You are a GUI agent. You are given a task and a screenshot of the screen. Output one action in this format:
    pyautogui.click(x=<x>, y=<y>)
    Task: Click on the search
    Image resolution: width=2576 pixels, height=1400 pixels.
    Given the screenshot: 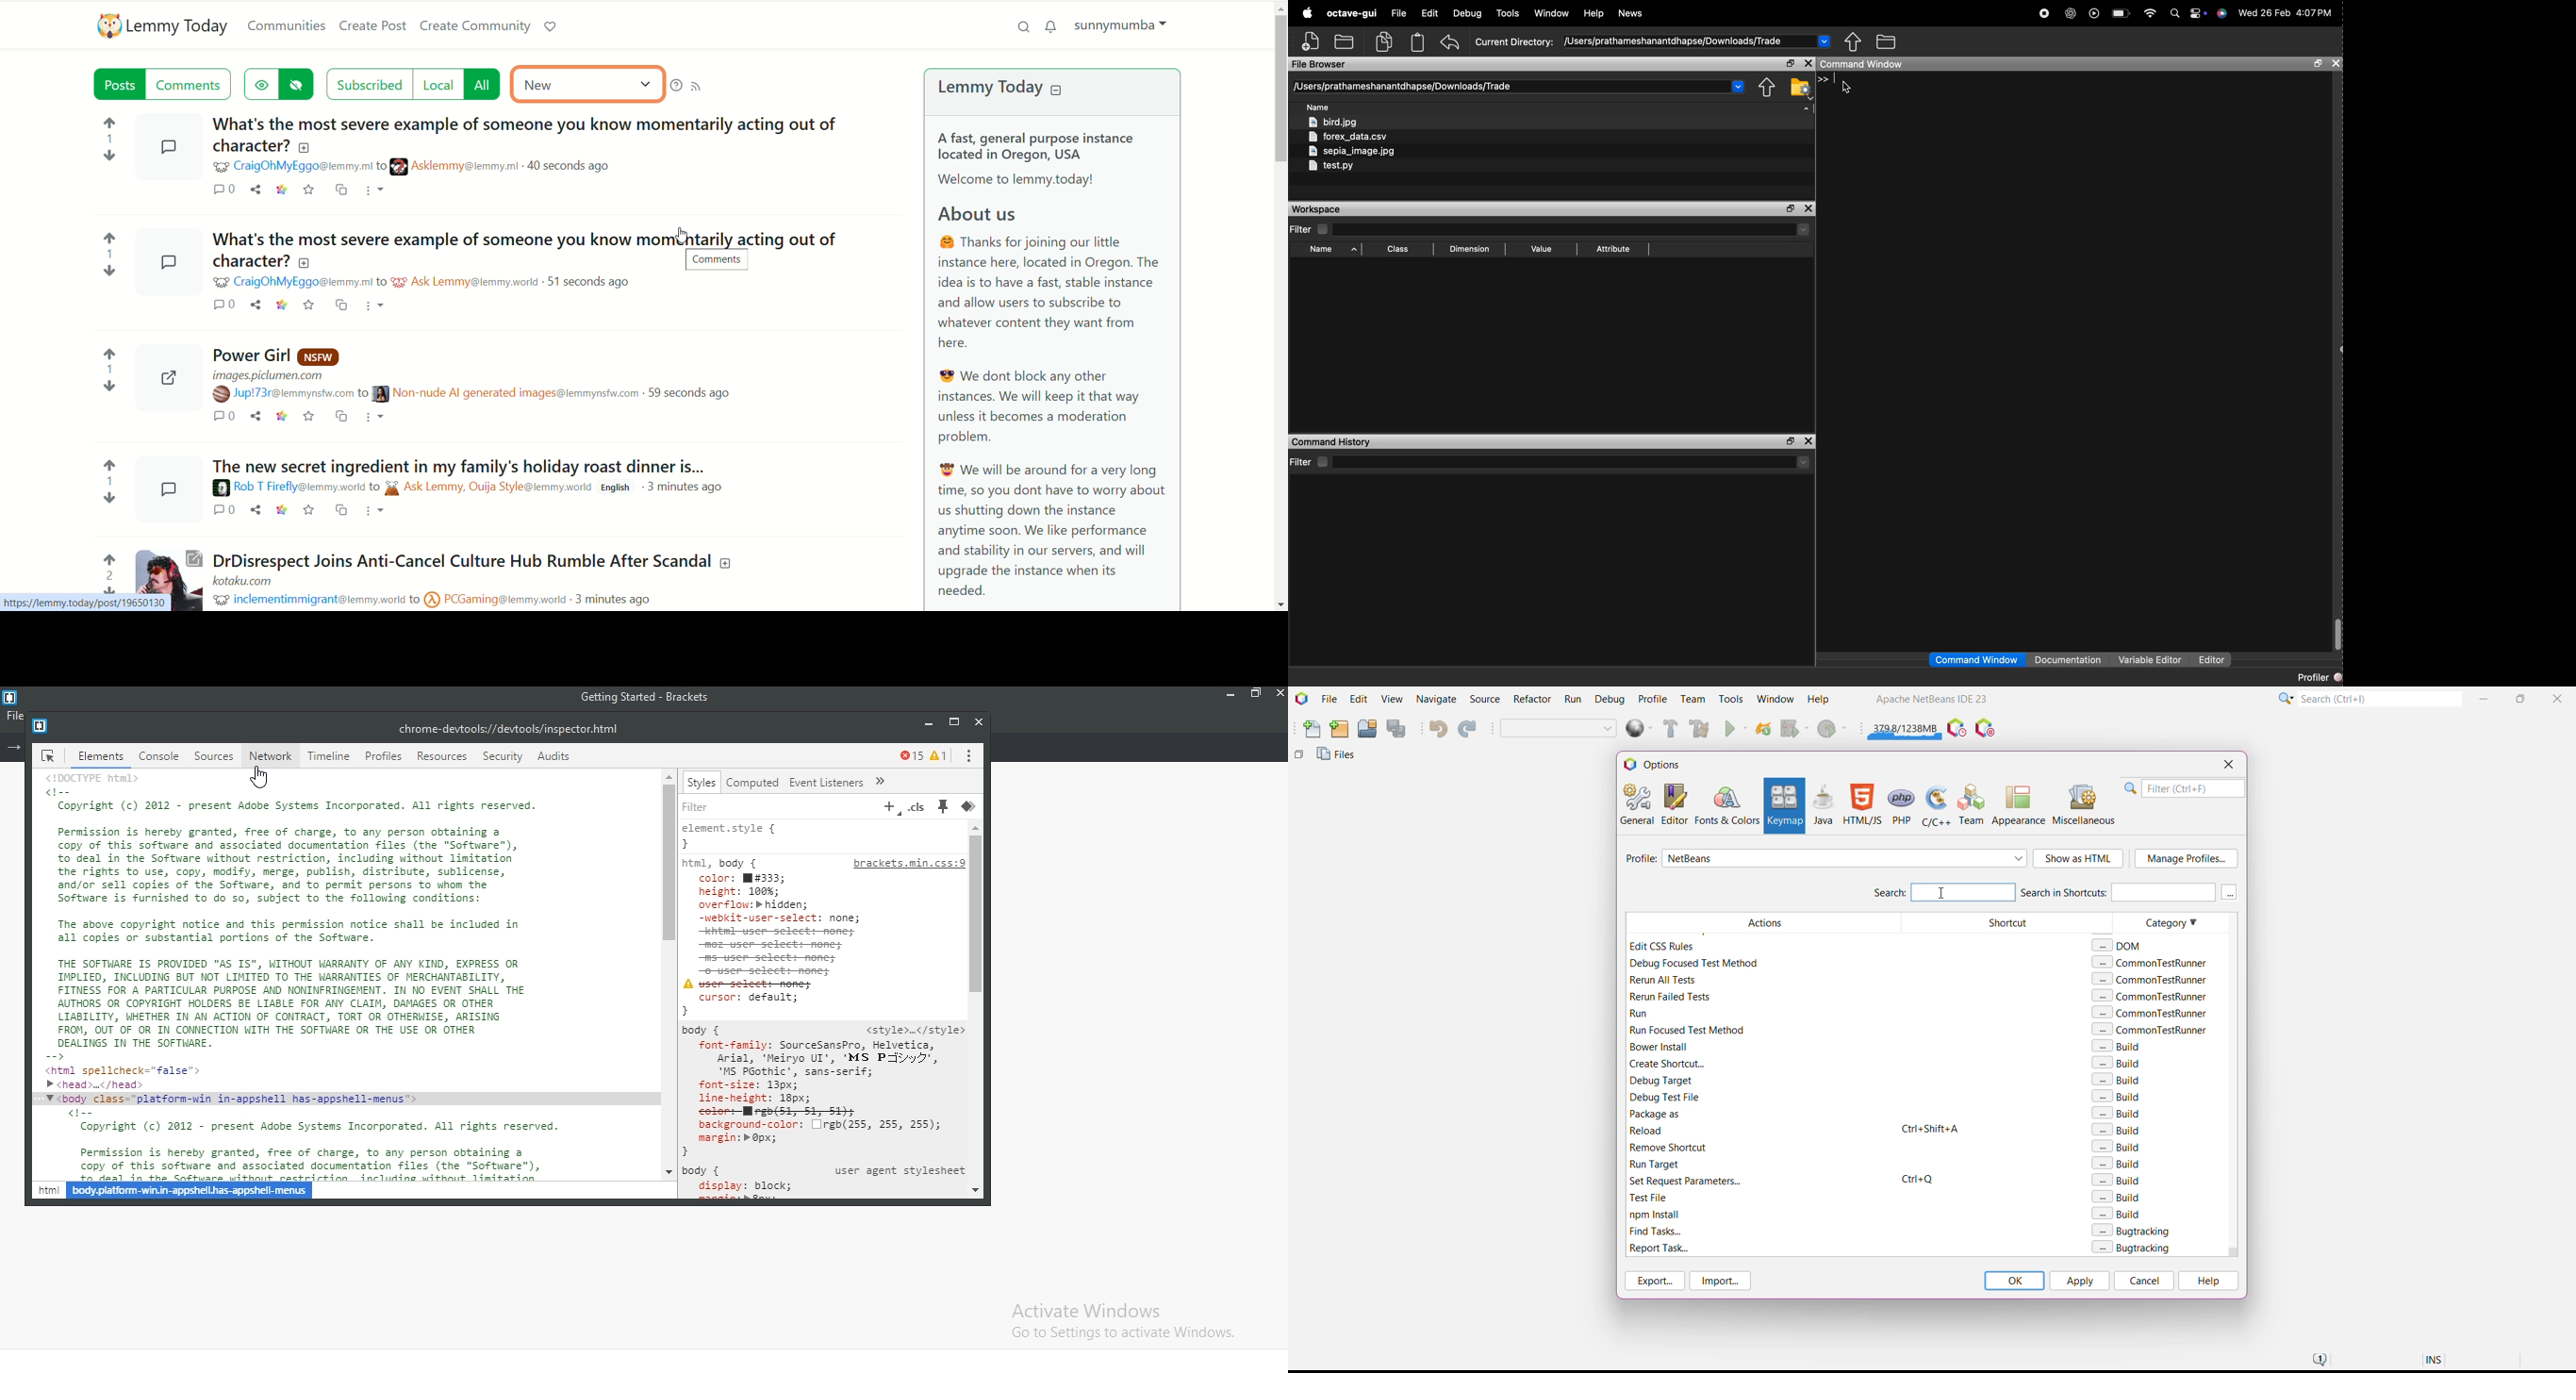 What is the action you would take?
    pyautogui.click(x=1024, y=25)
    